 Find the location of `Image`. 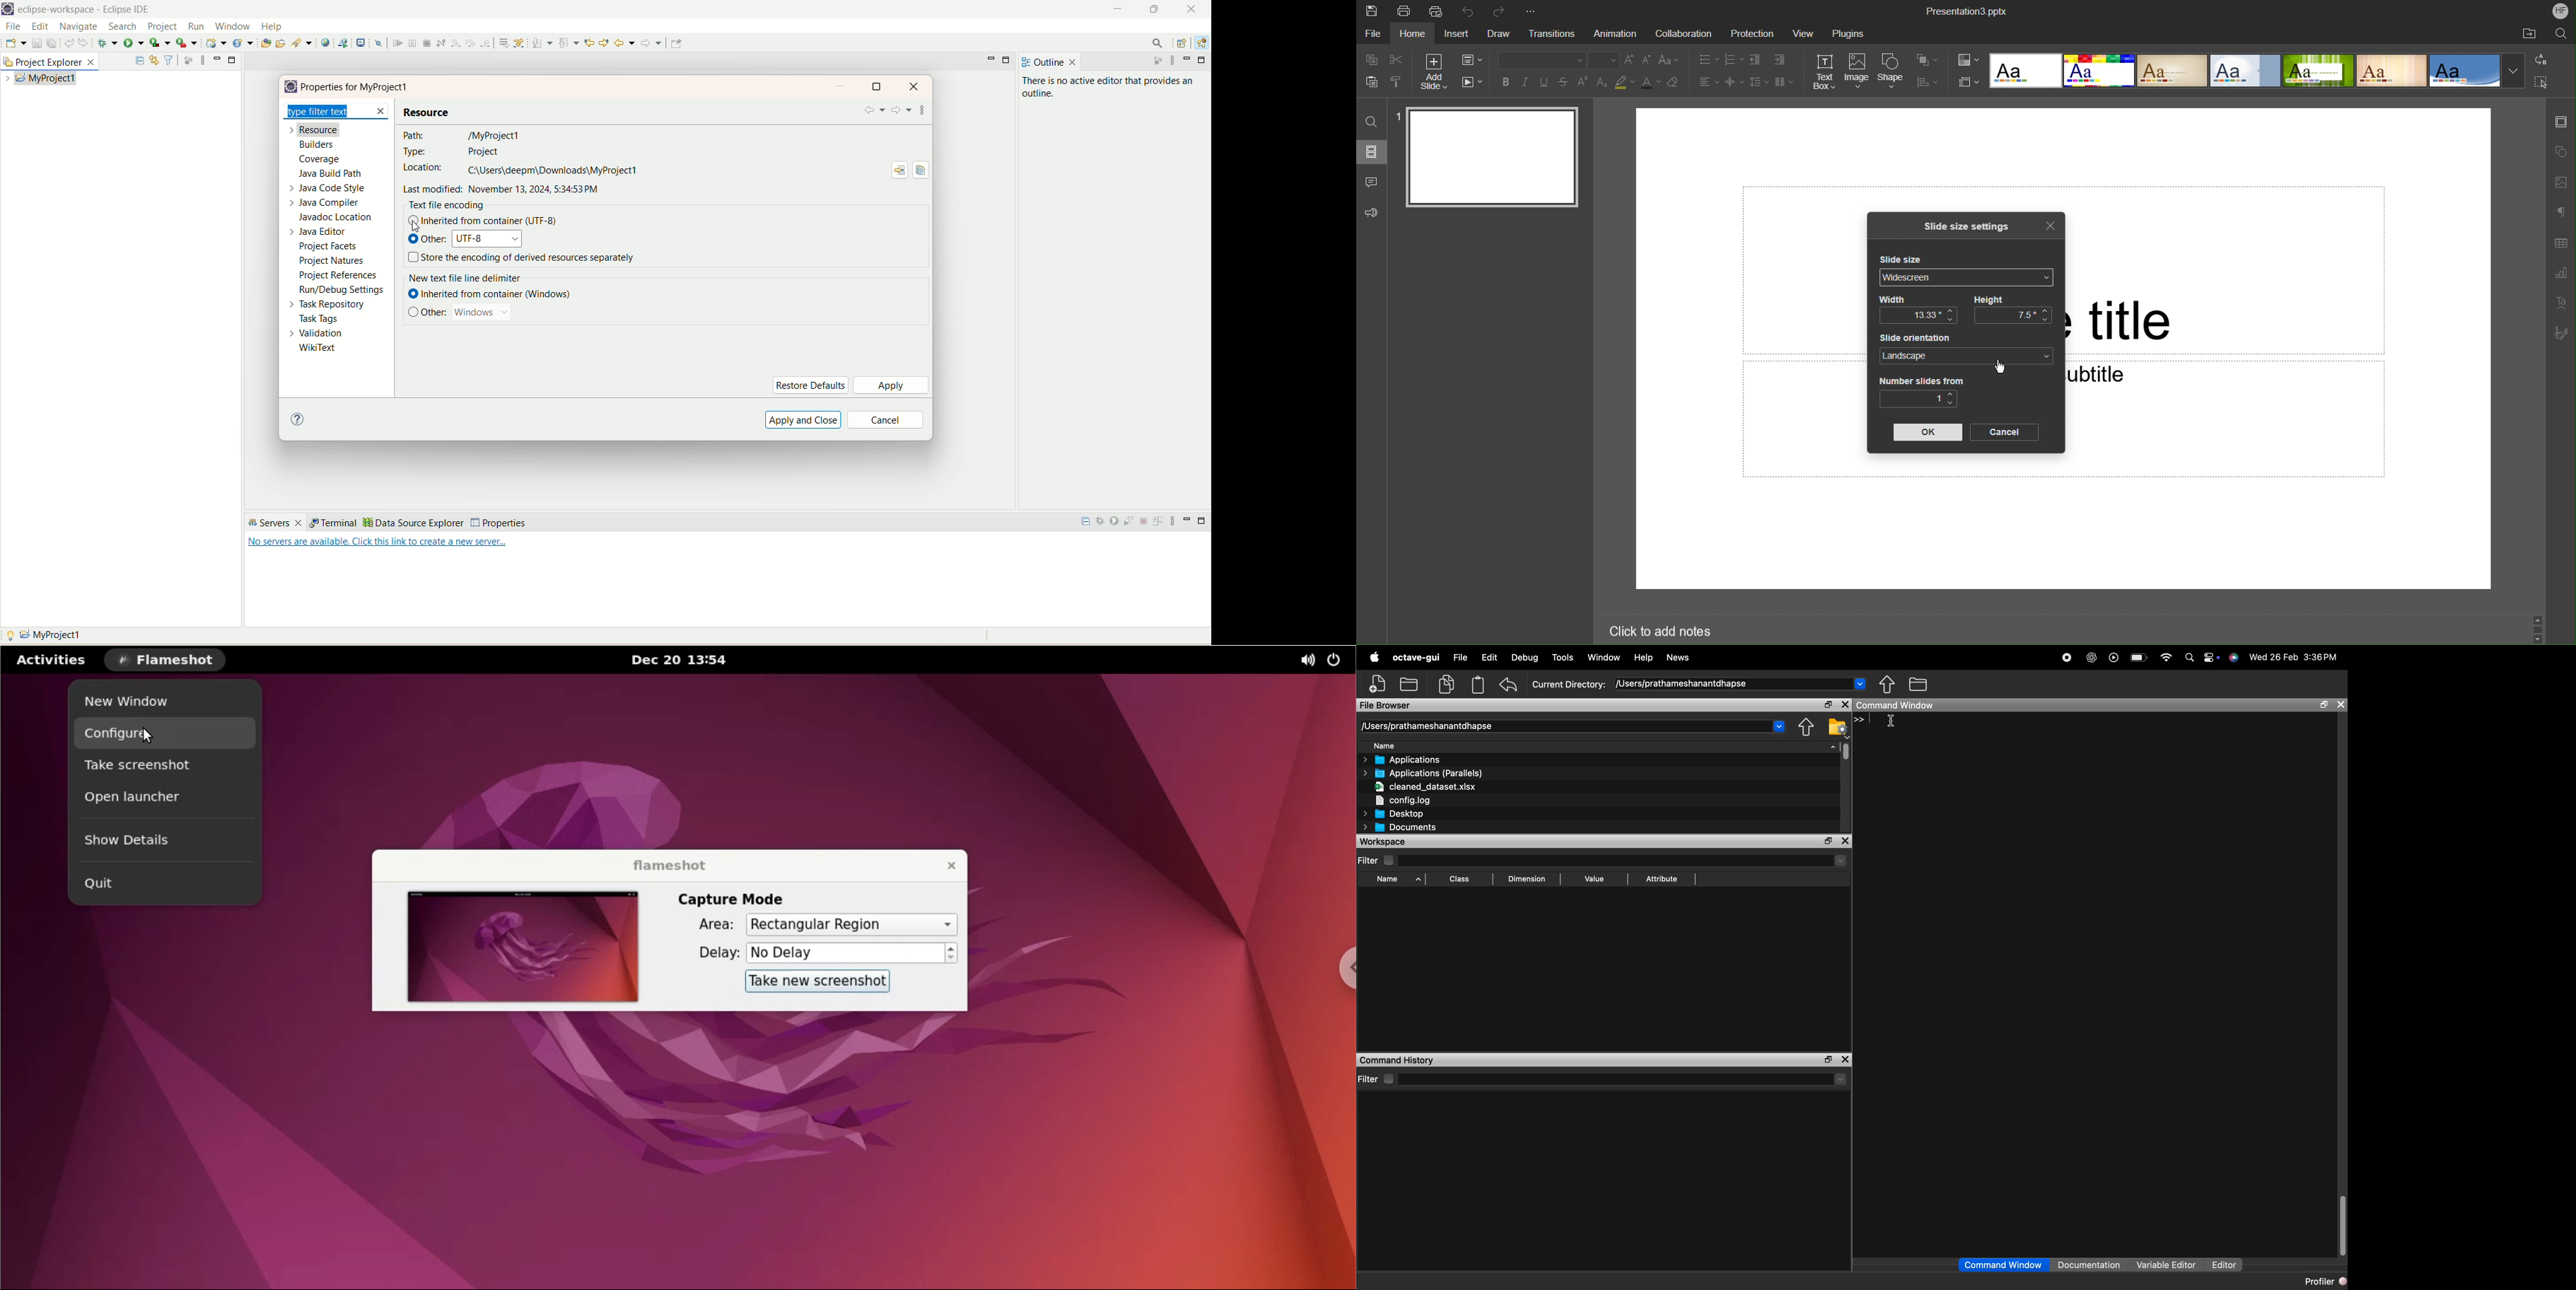

Image is located at coordinates (1857, 72).